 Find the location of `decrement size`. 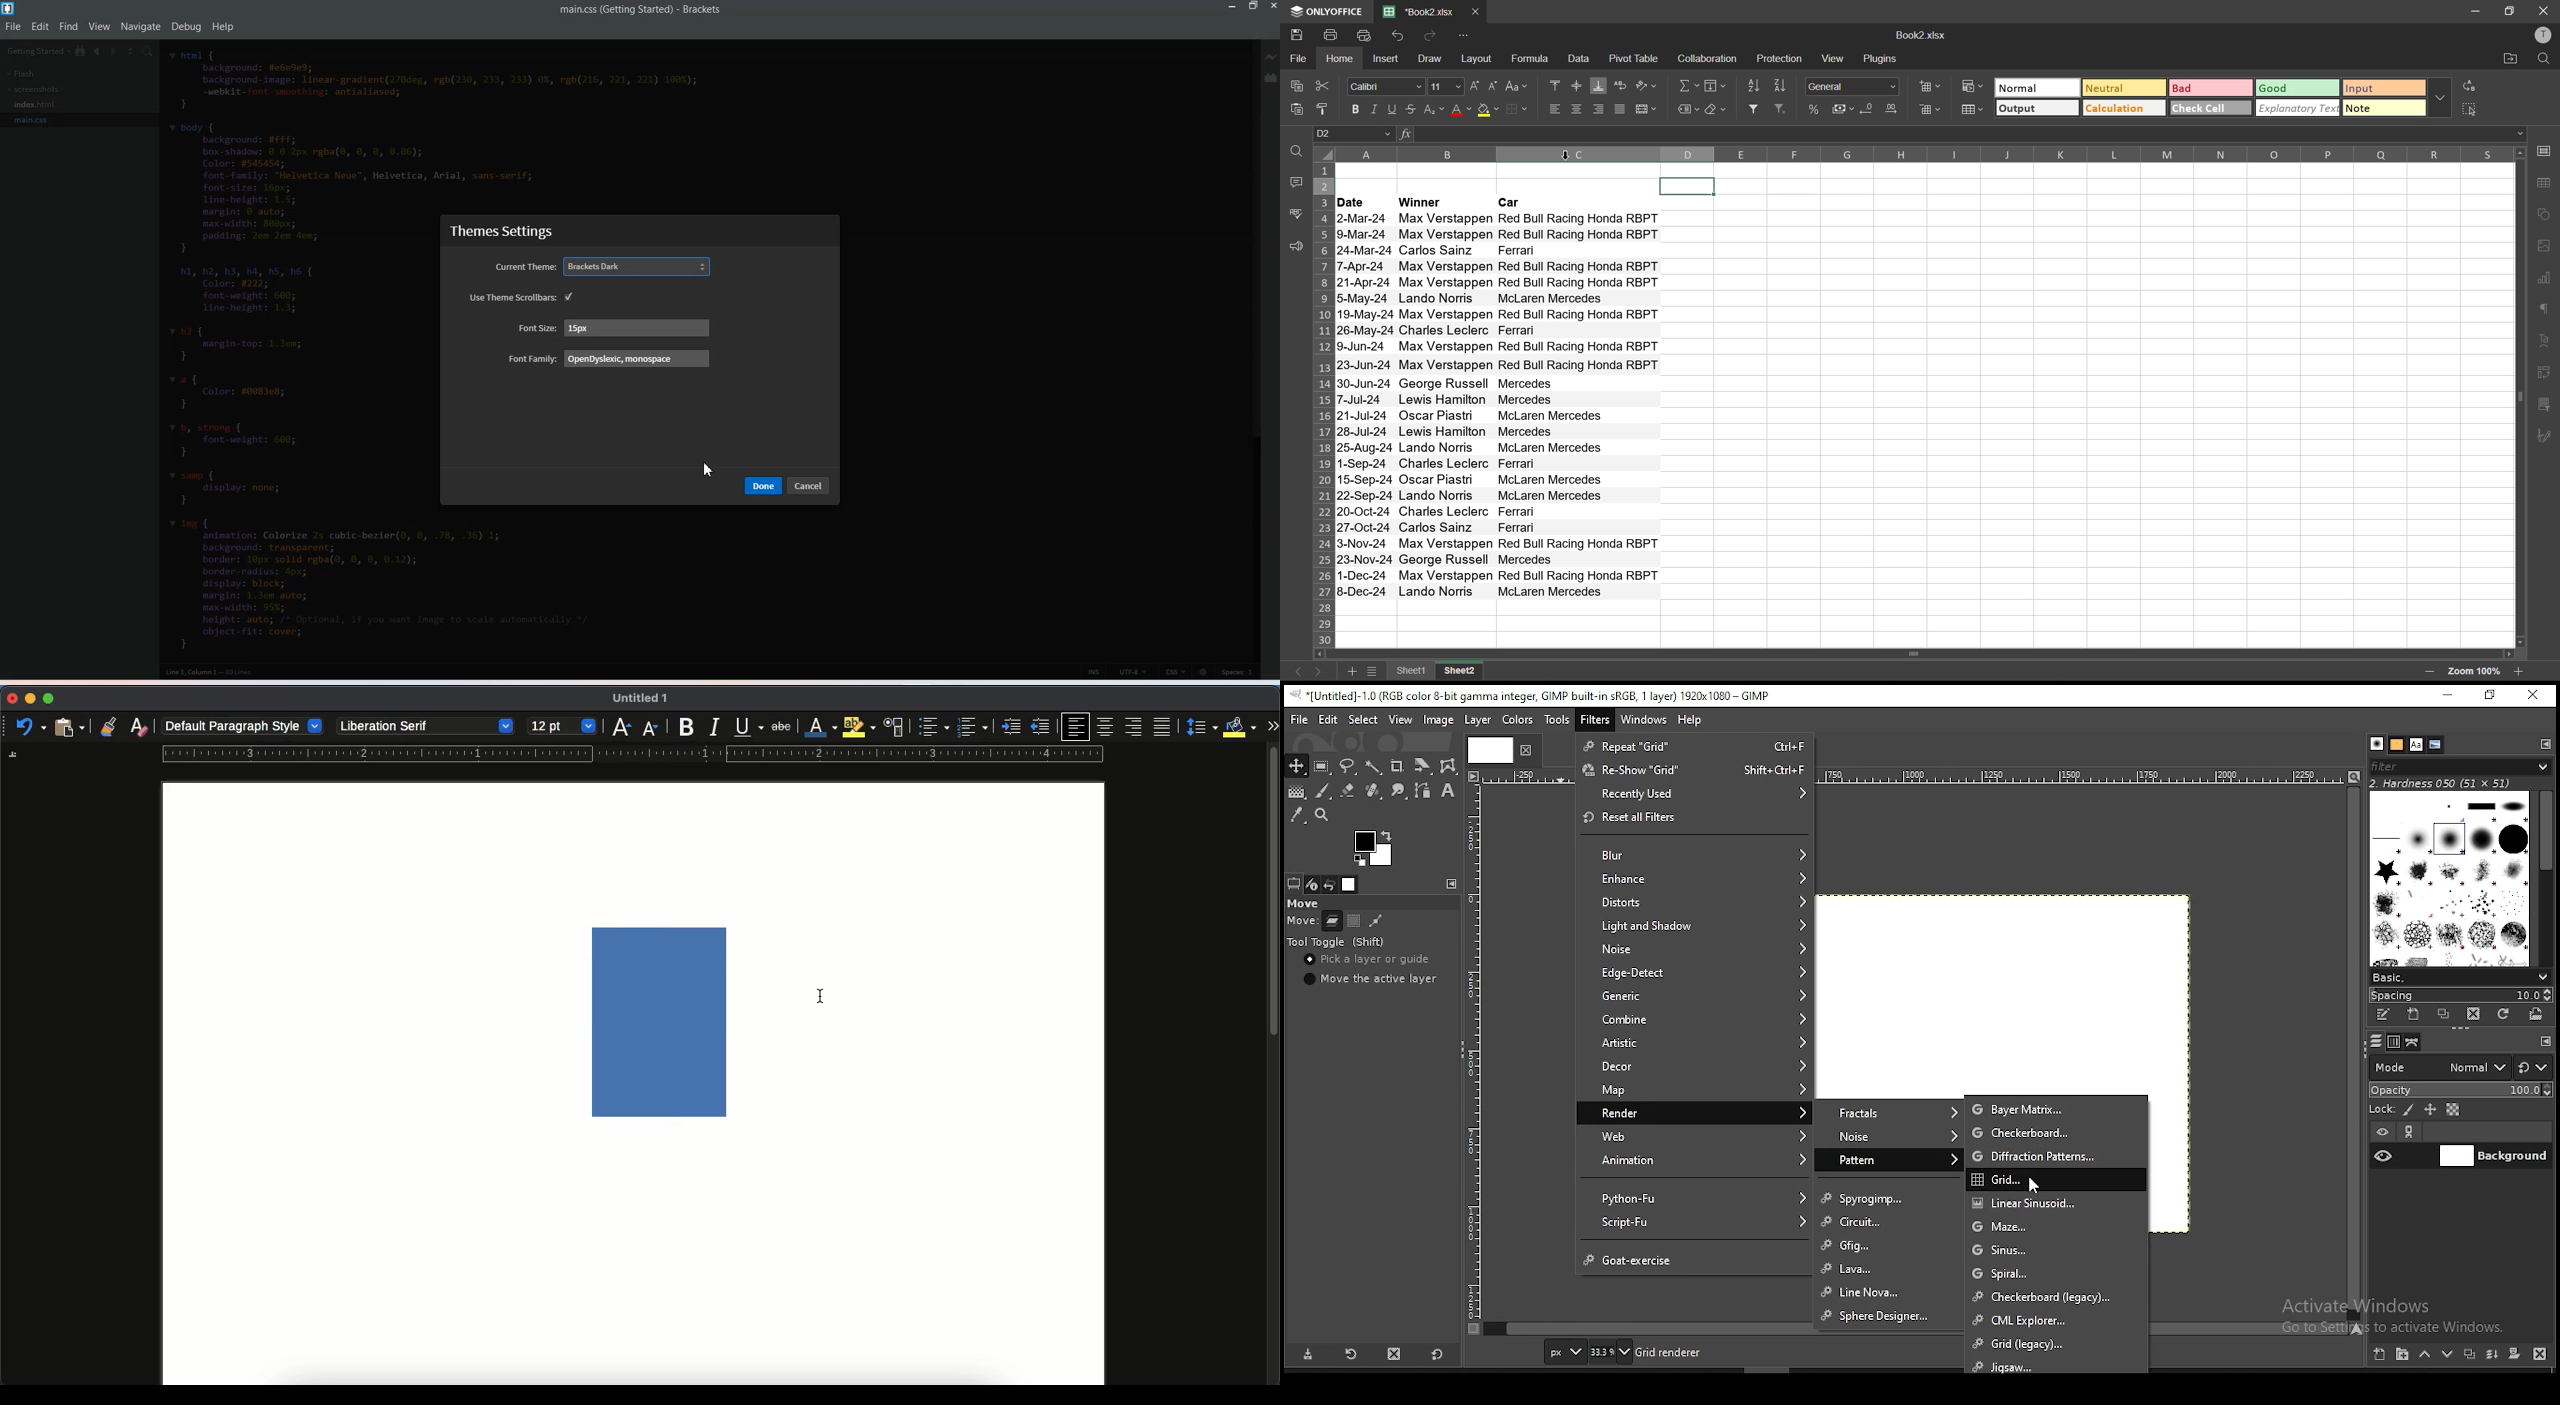

decrement size is located at coordinates (1495, 85).